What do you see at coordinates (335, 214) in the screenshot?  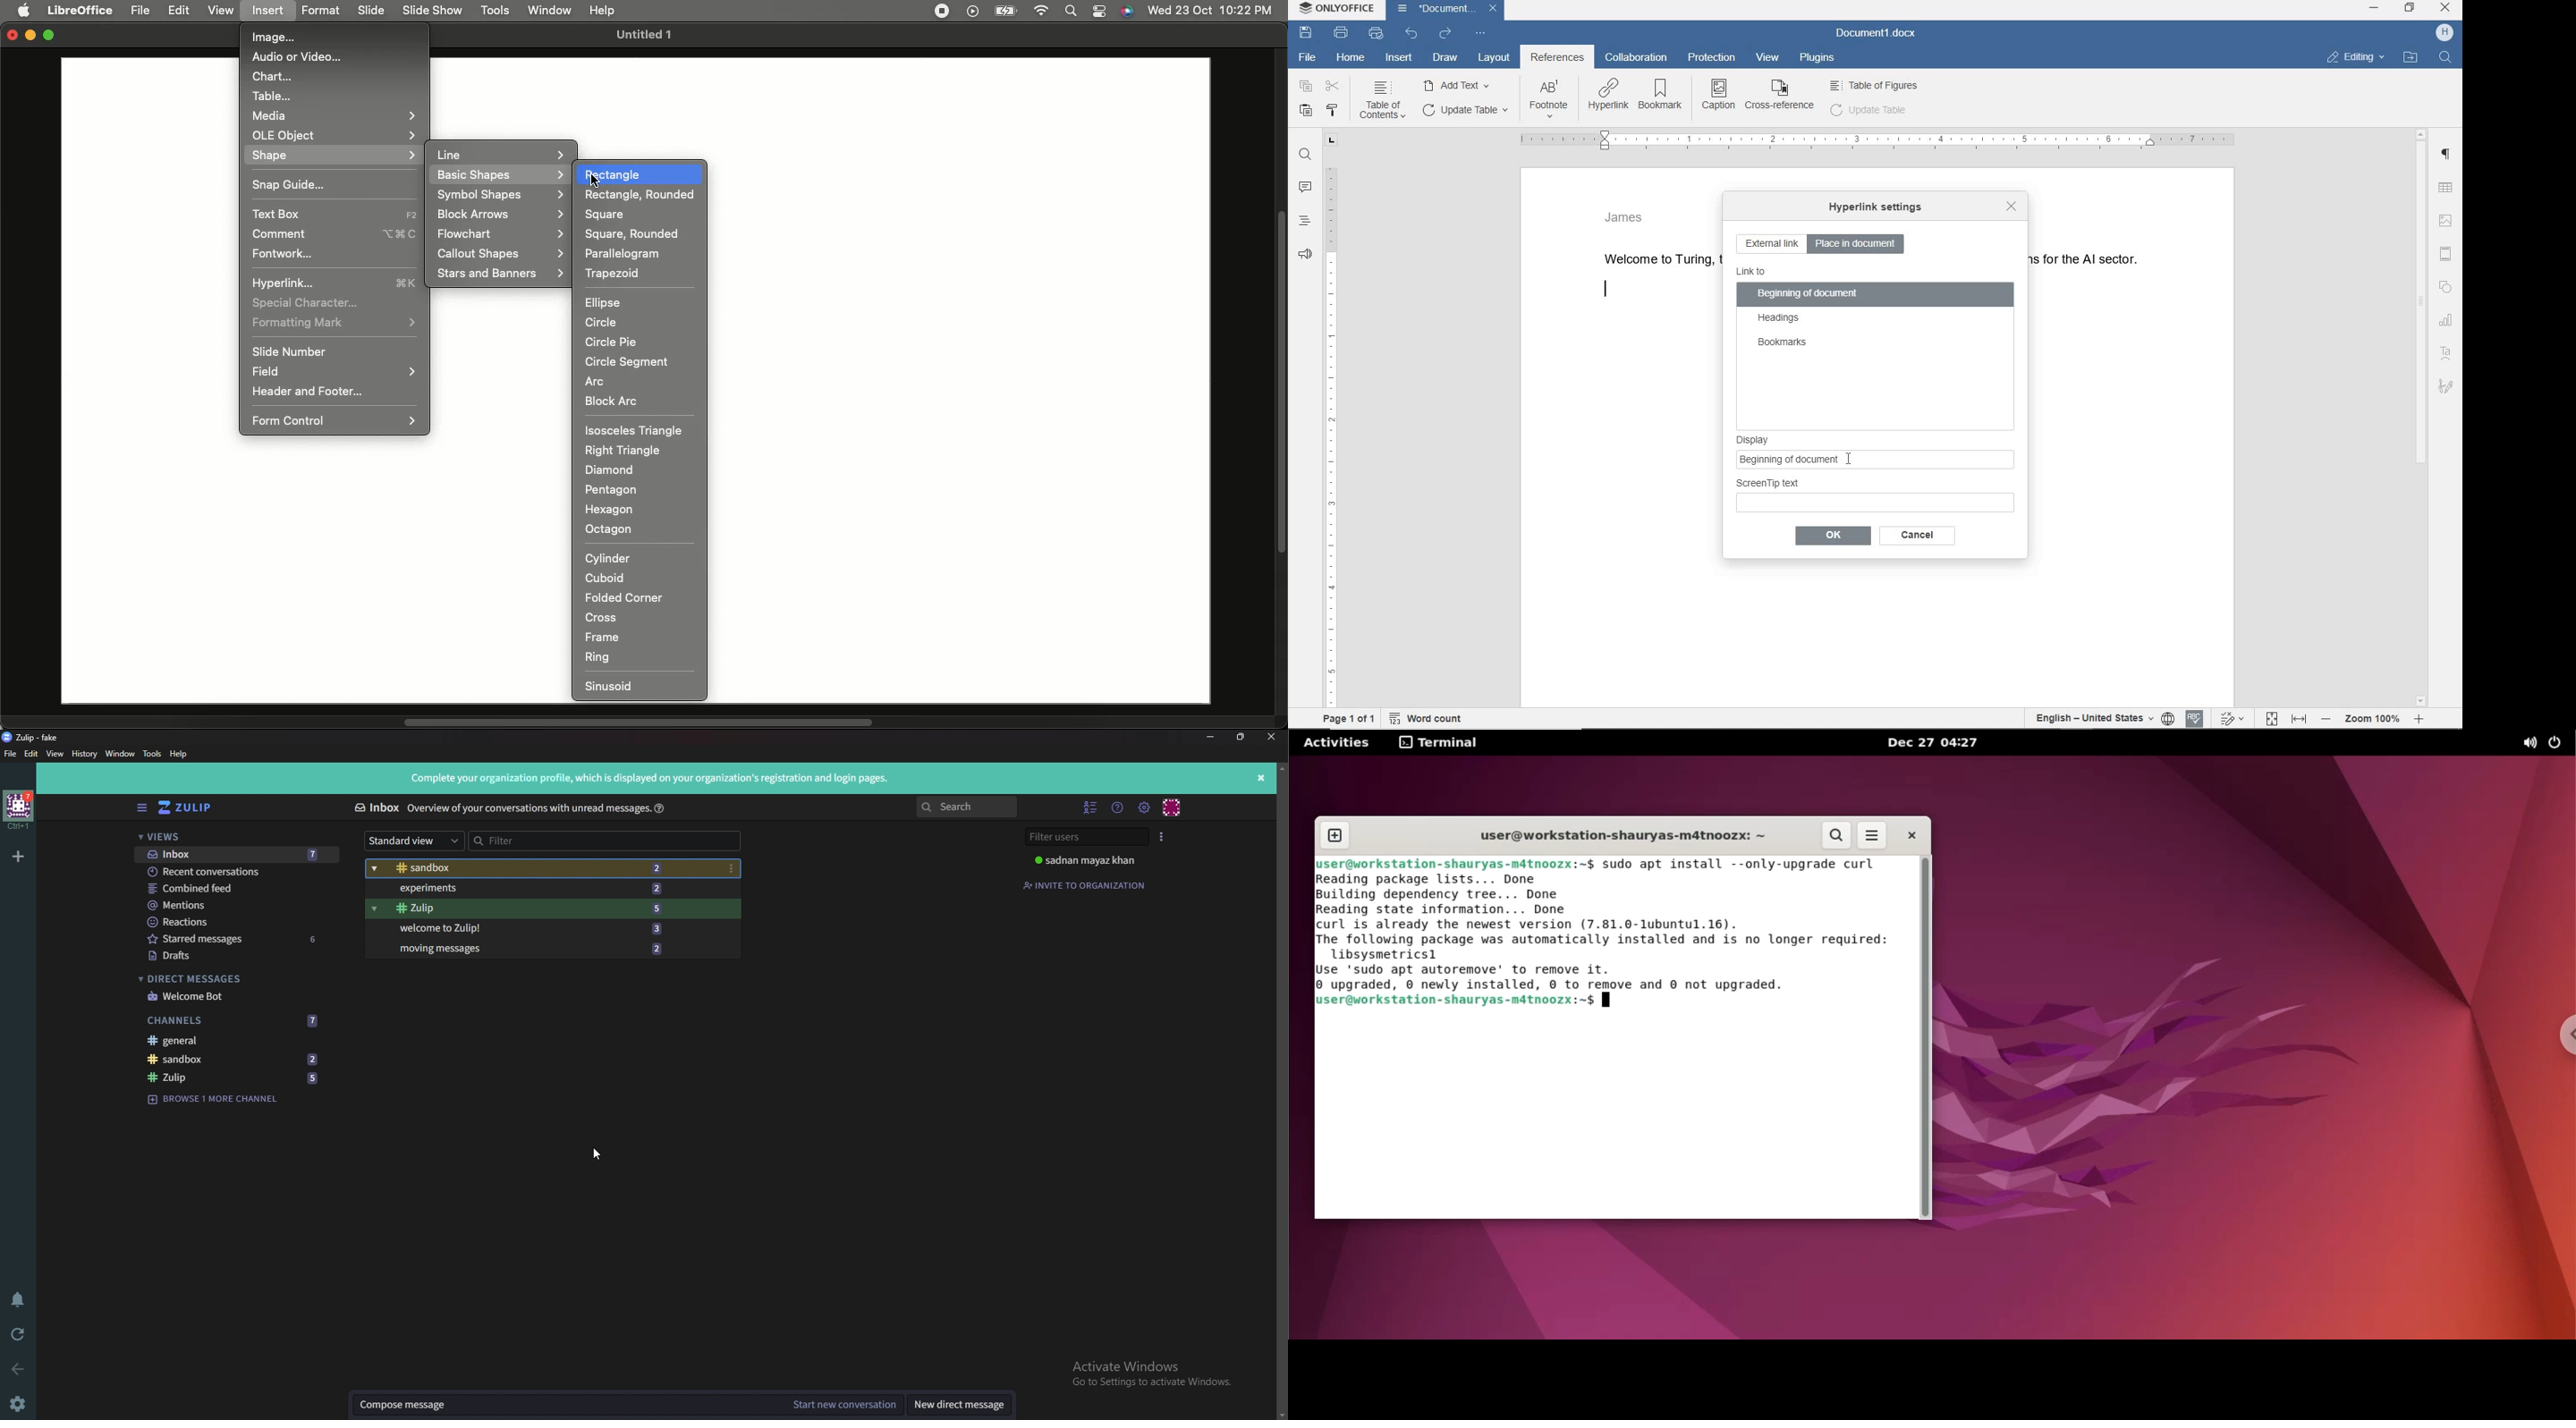 I see `Text box` at bounding box center [335, 214].